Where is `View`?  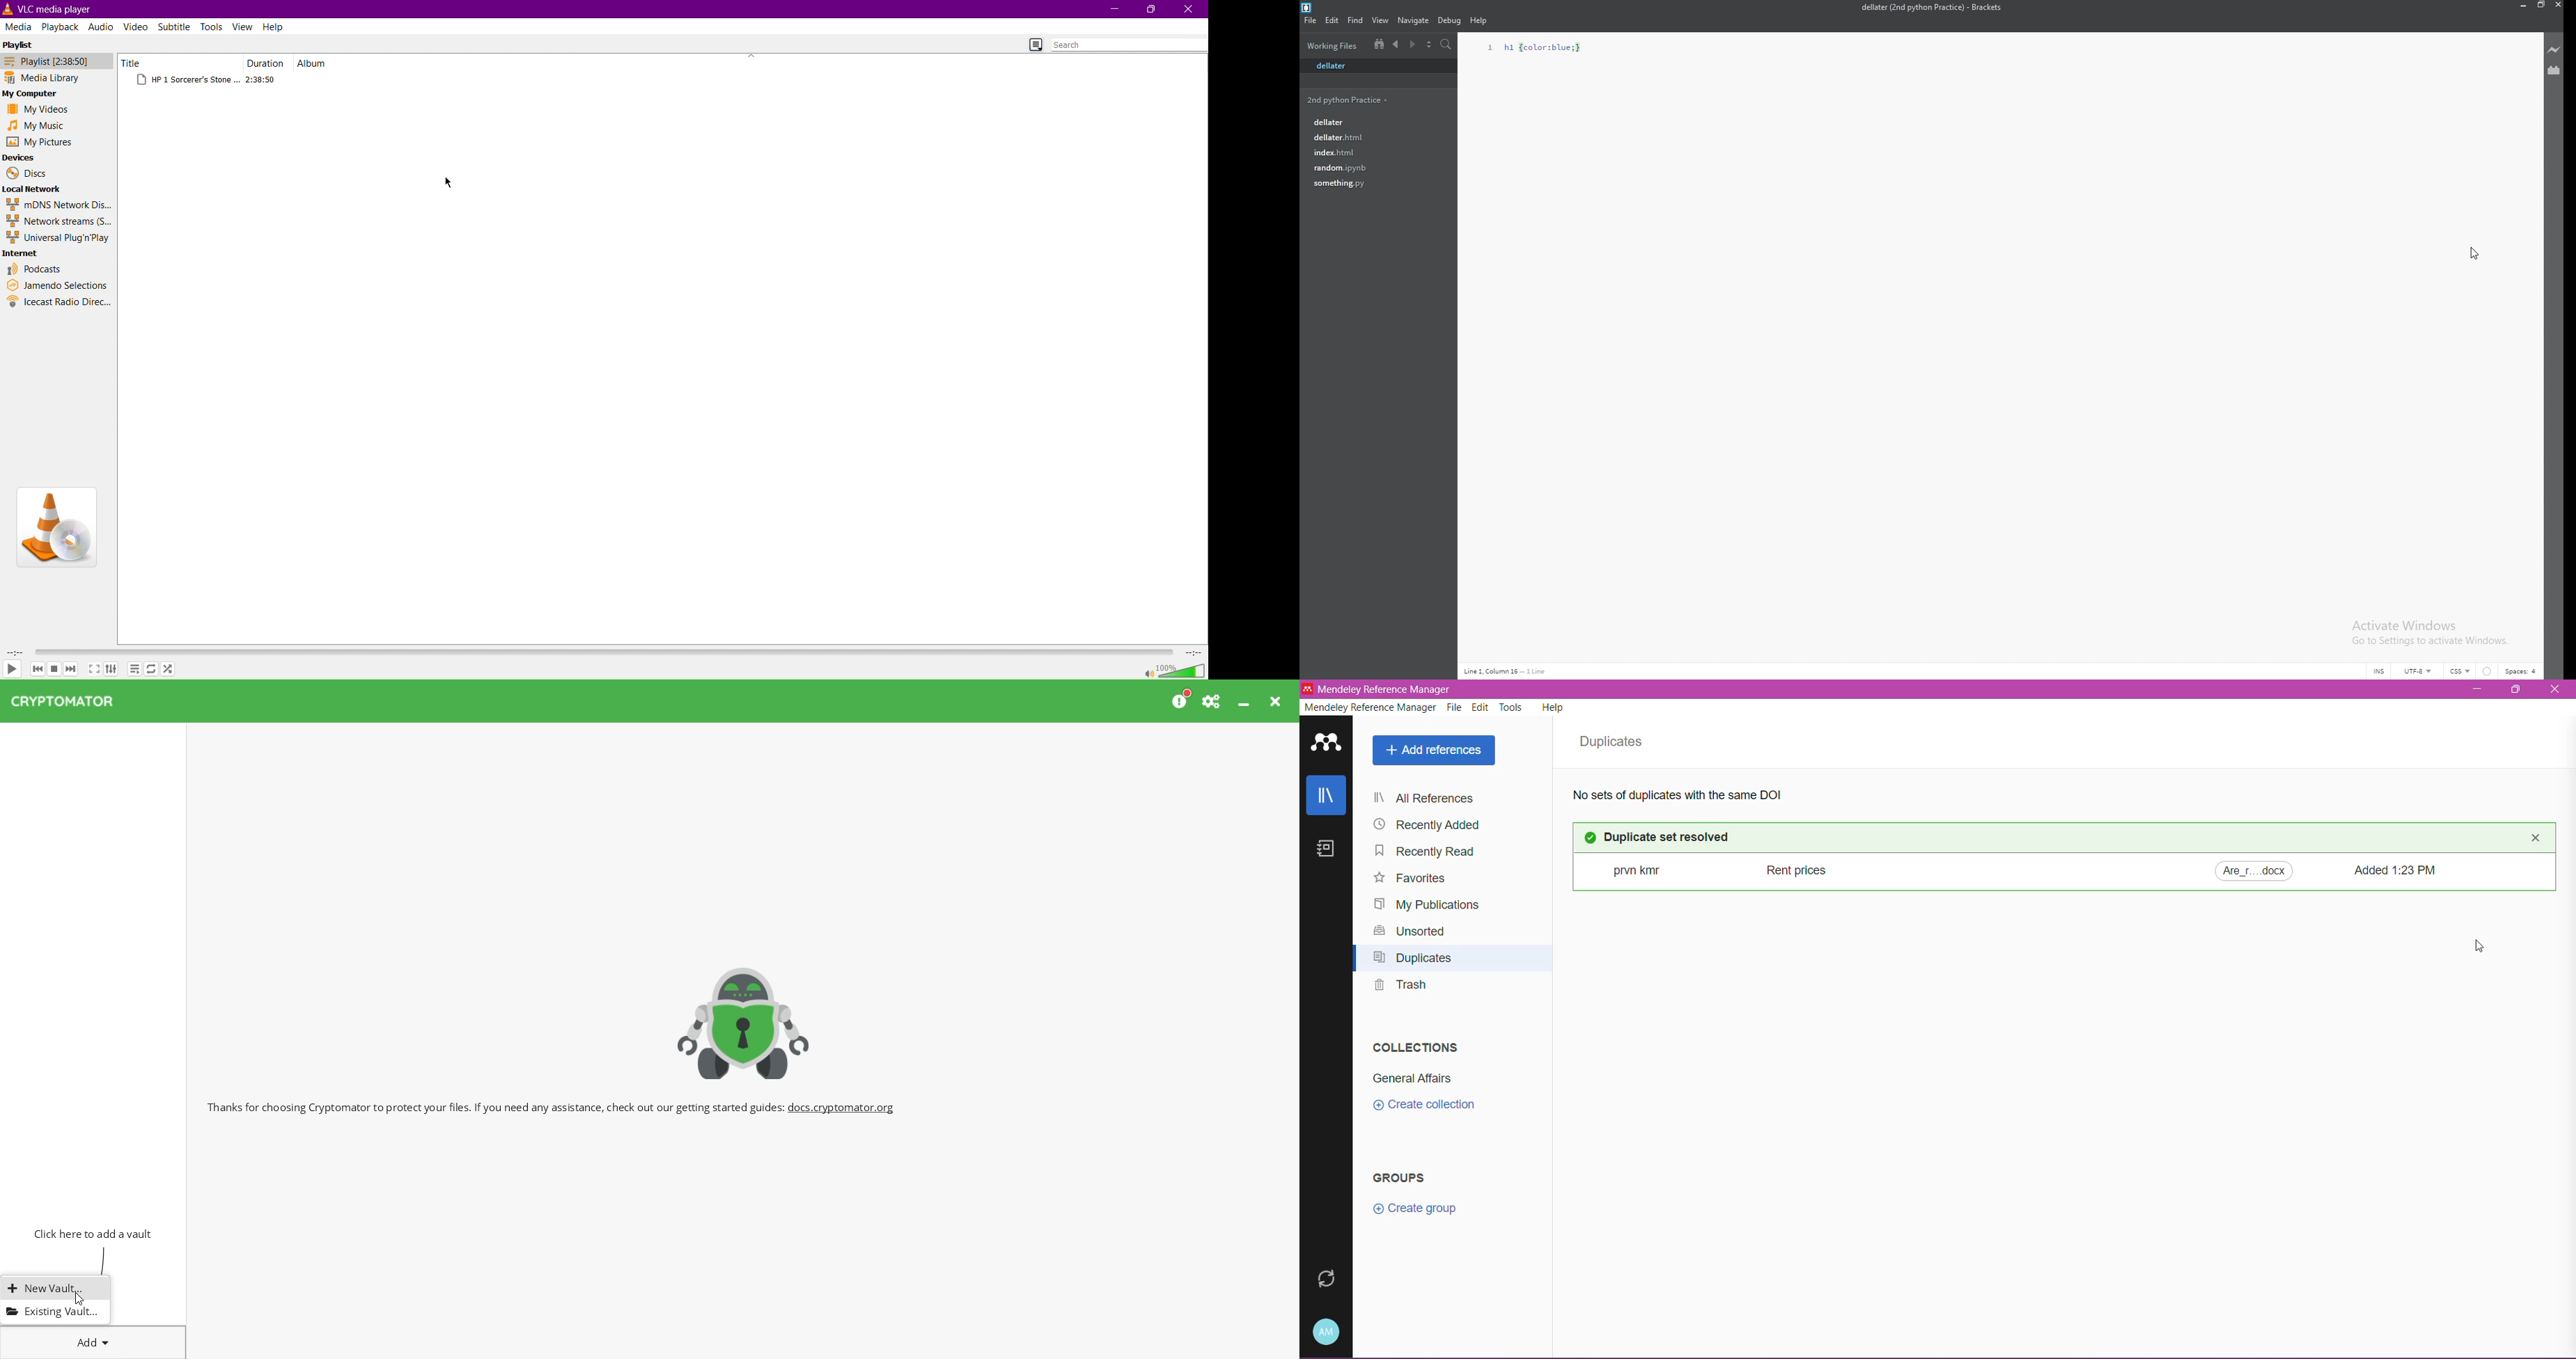
View is located at coordinates (244, 26).